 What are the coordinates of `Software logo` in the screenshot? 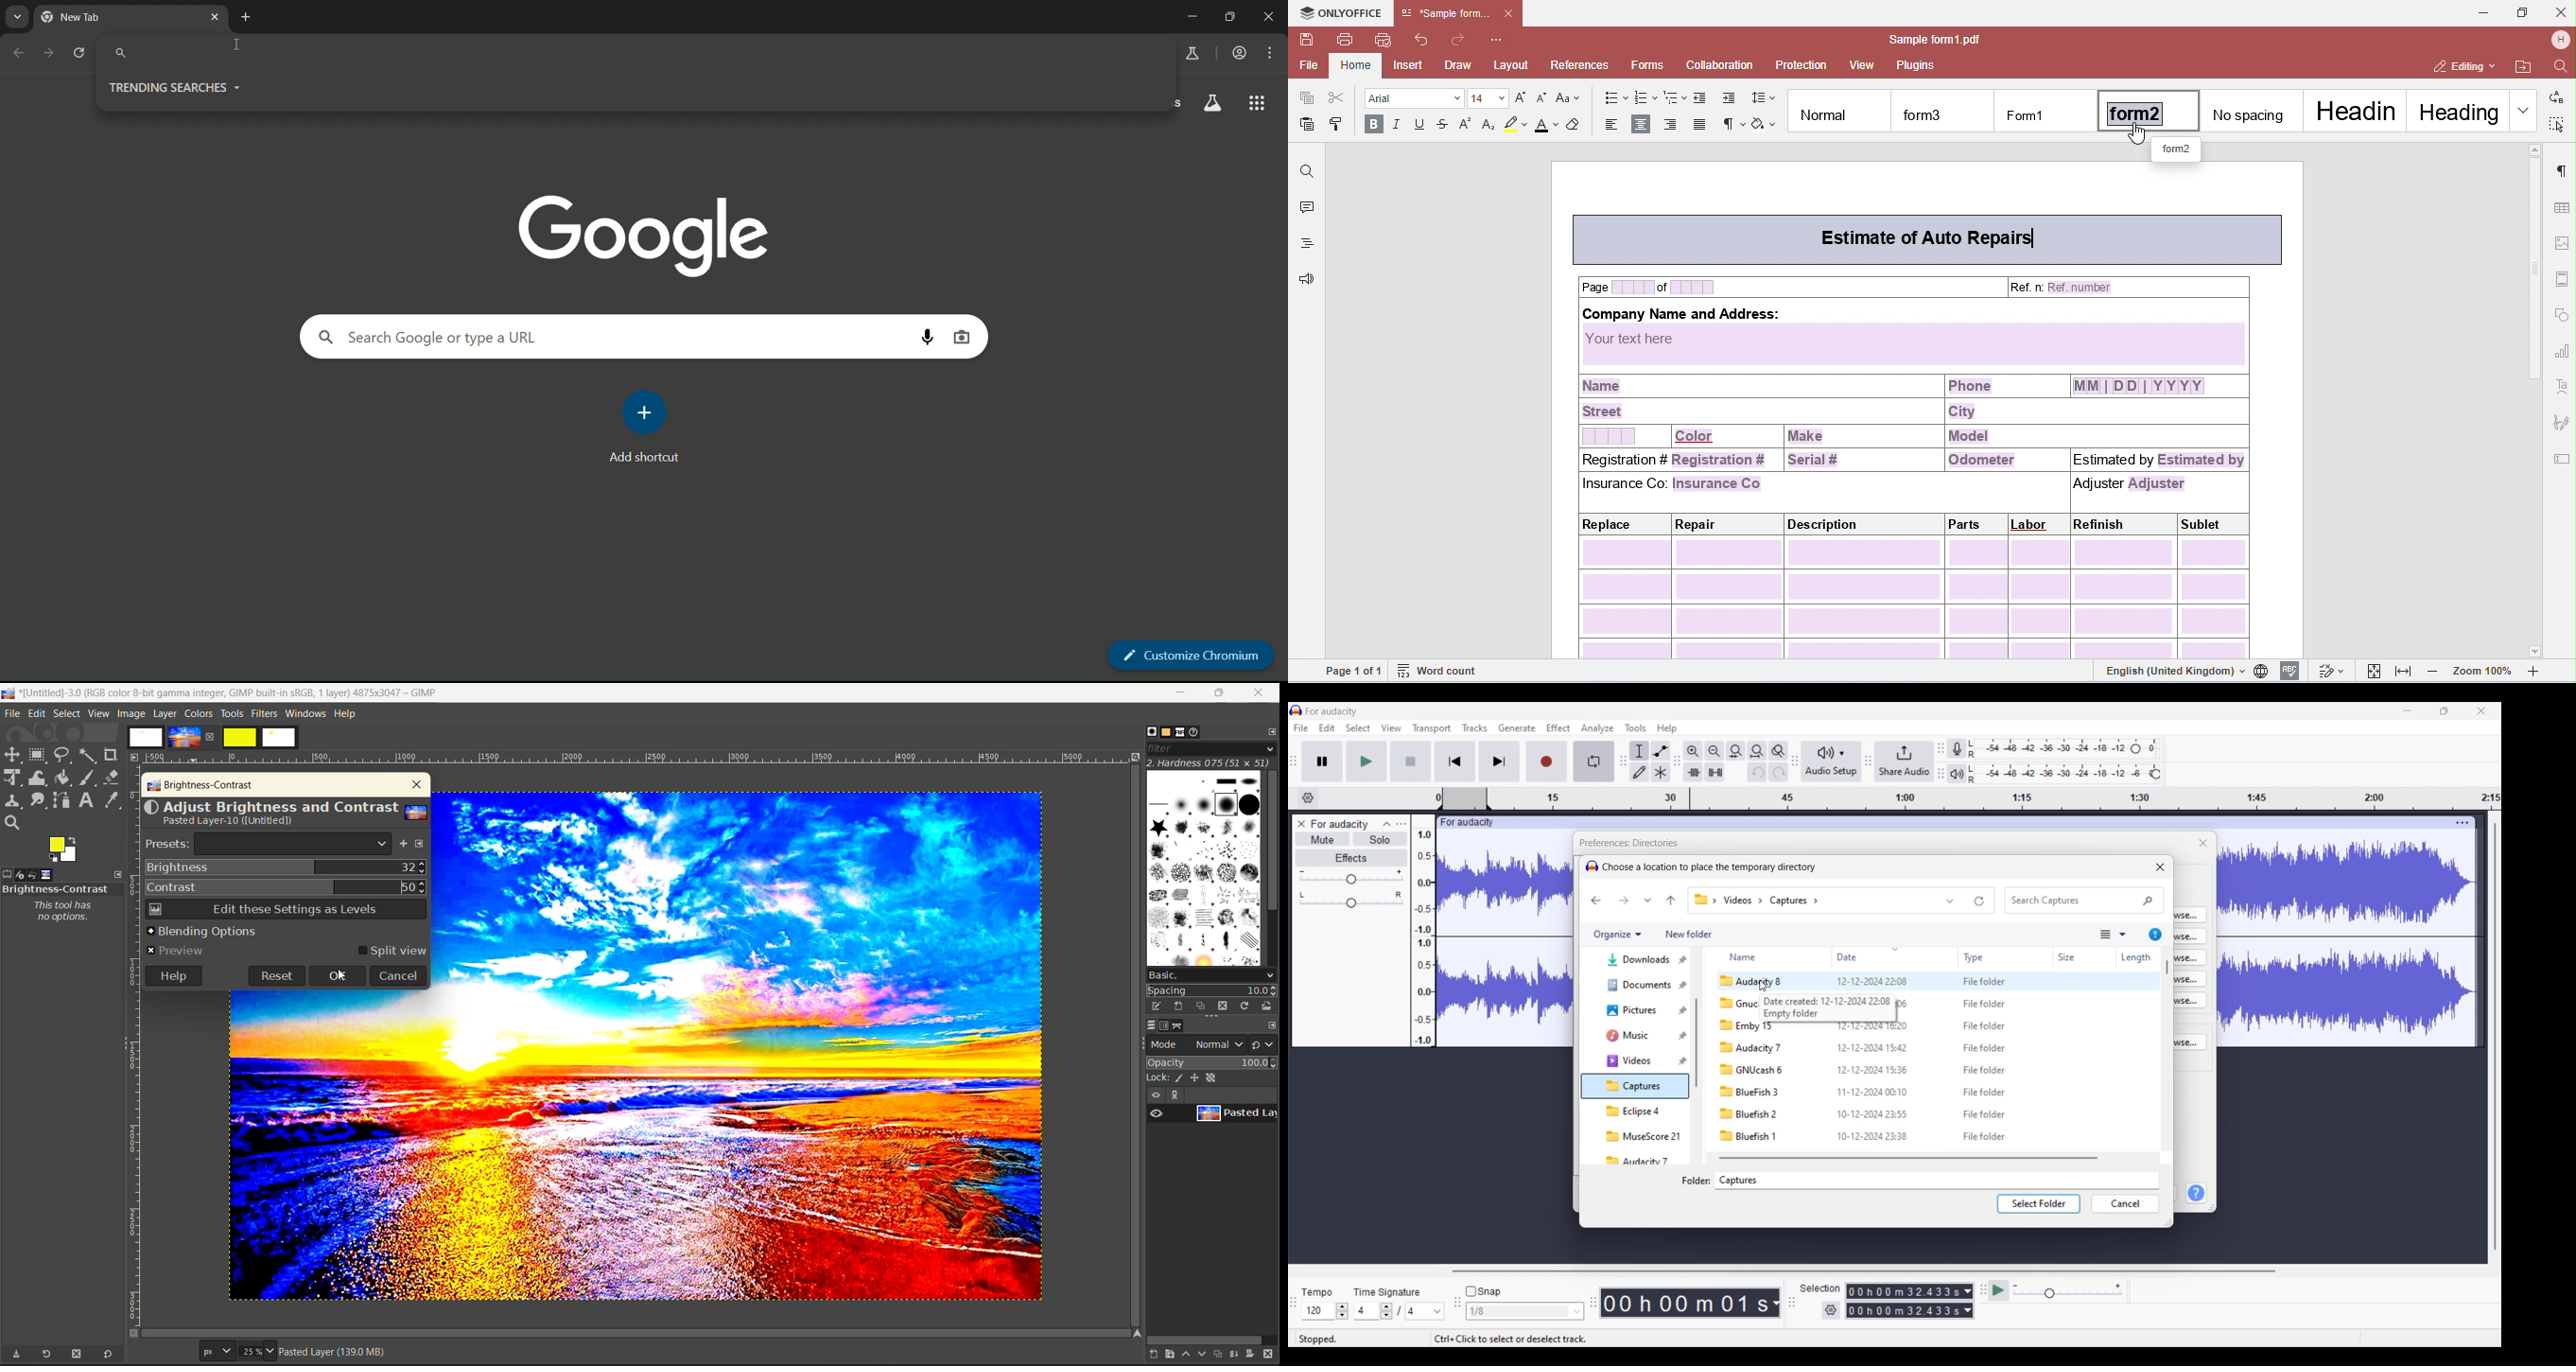 It's located at (1591, 866).